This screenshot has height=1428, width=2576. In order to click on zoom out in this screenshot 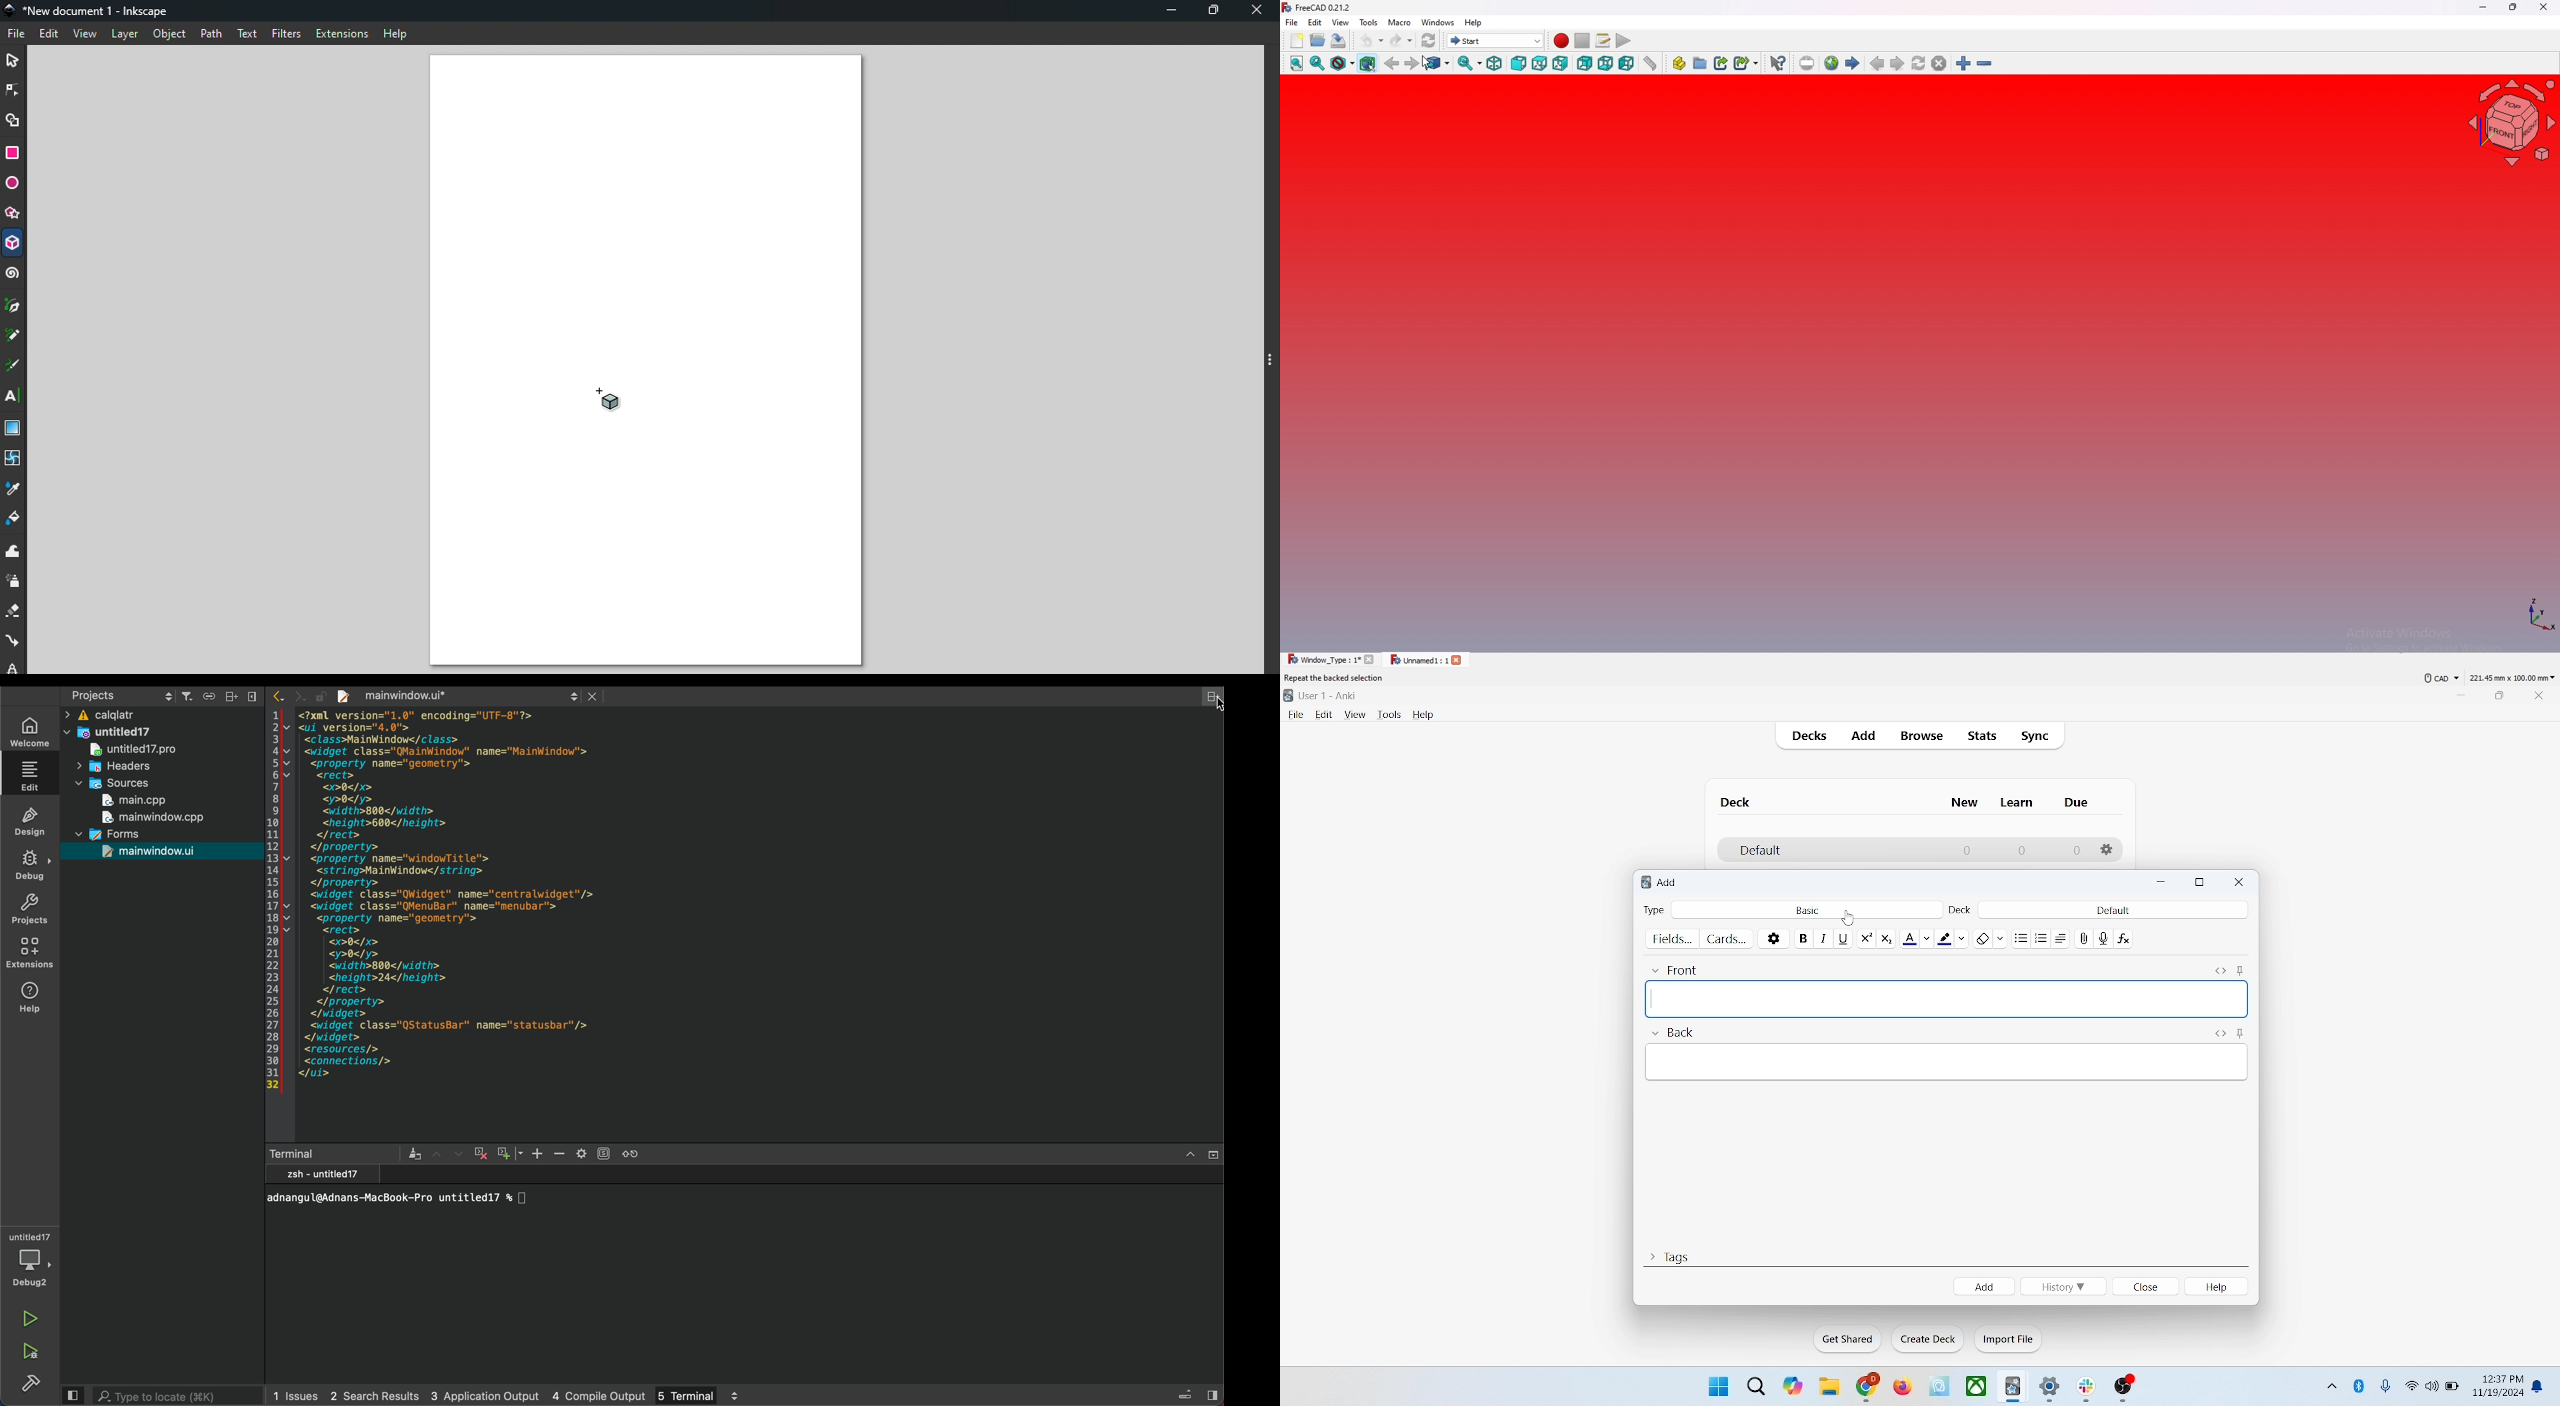, I will do `click(1985, 63)`.